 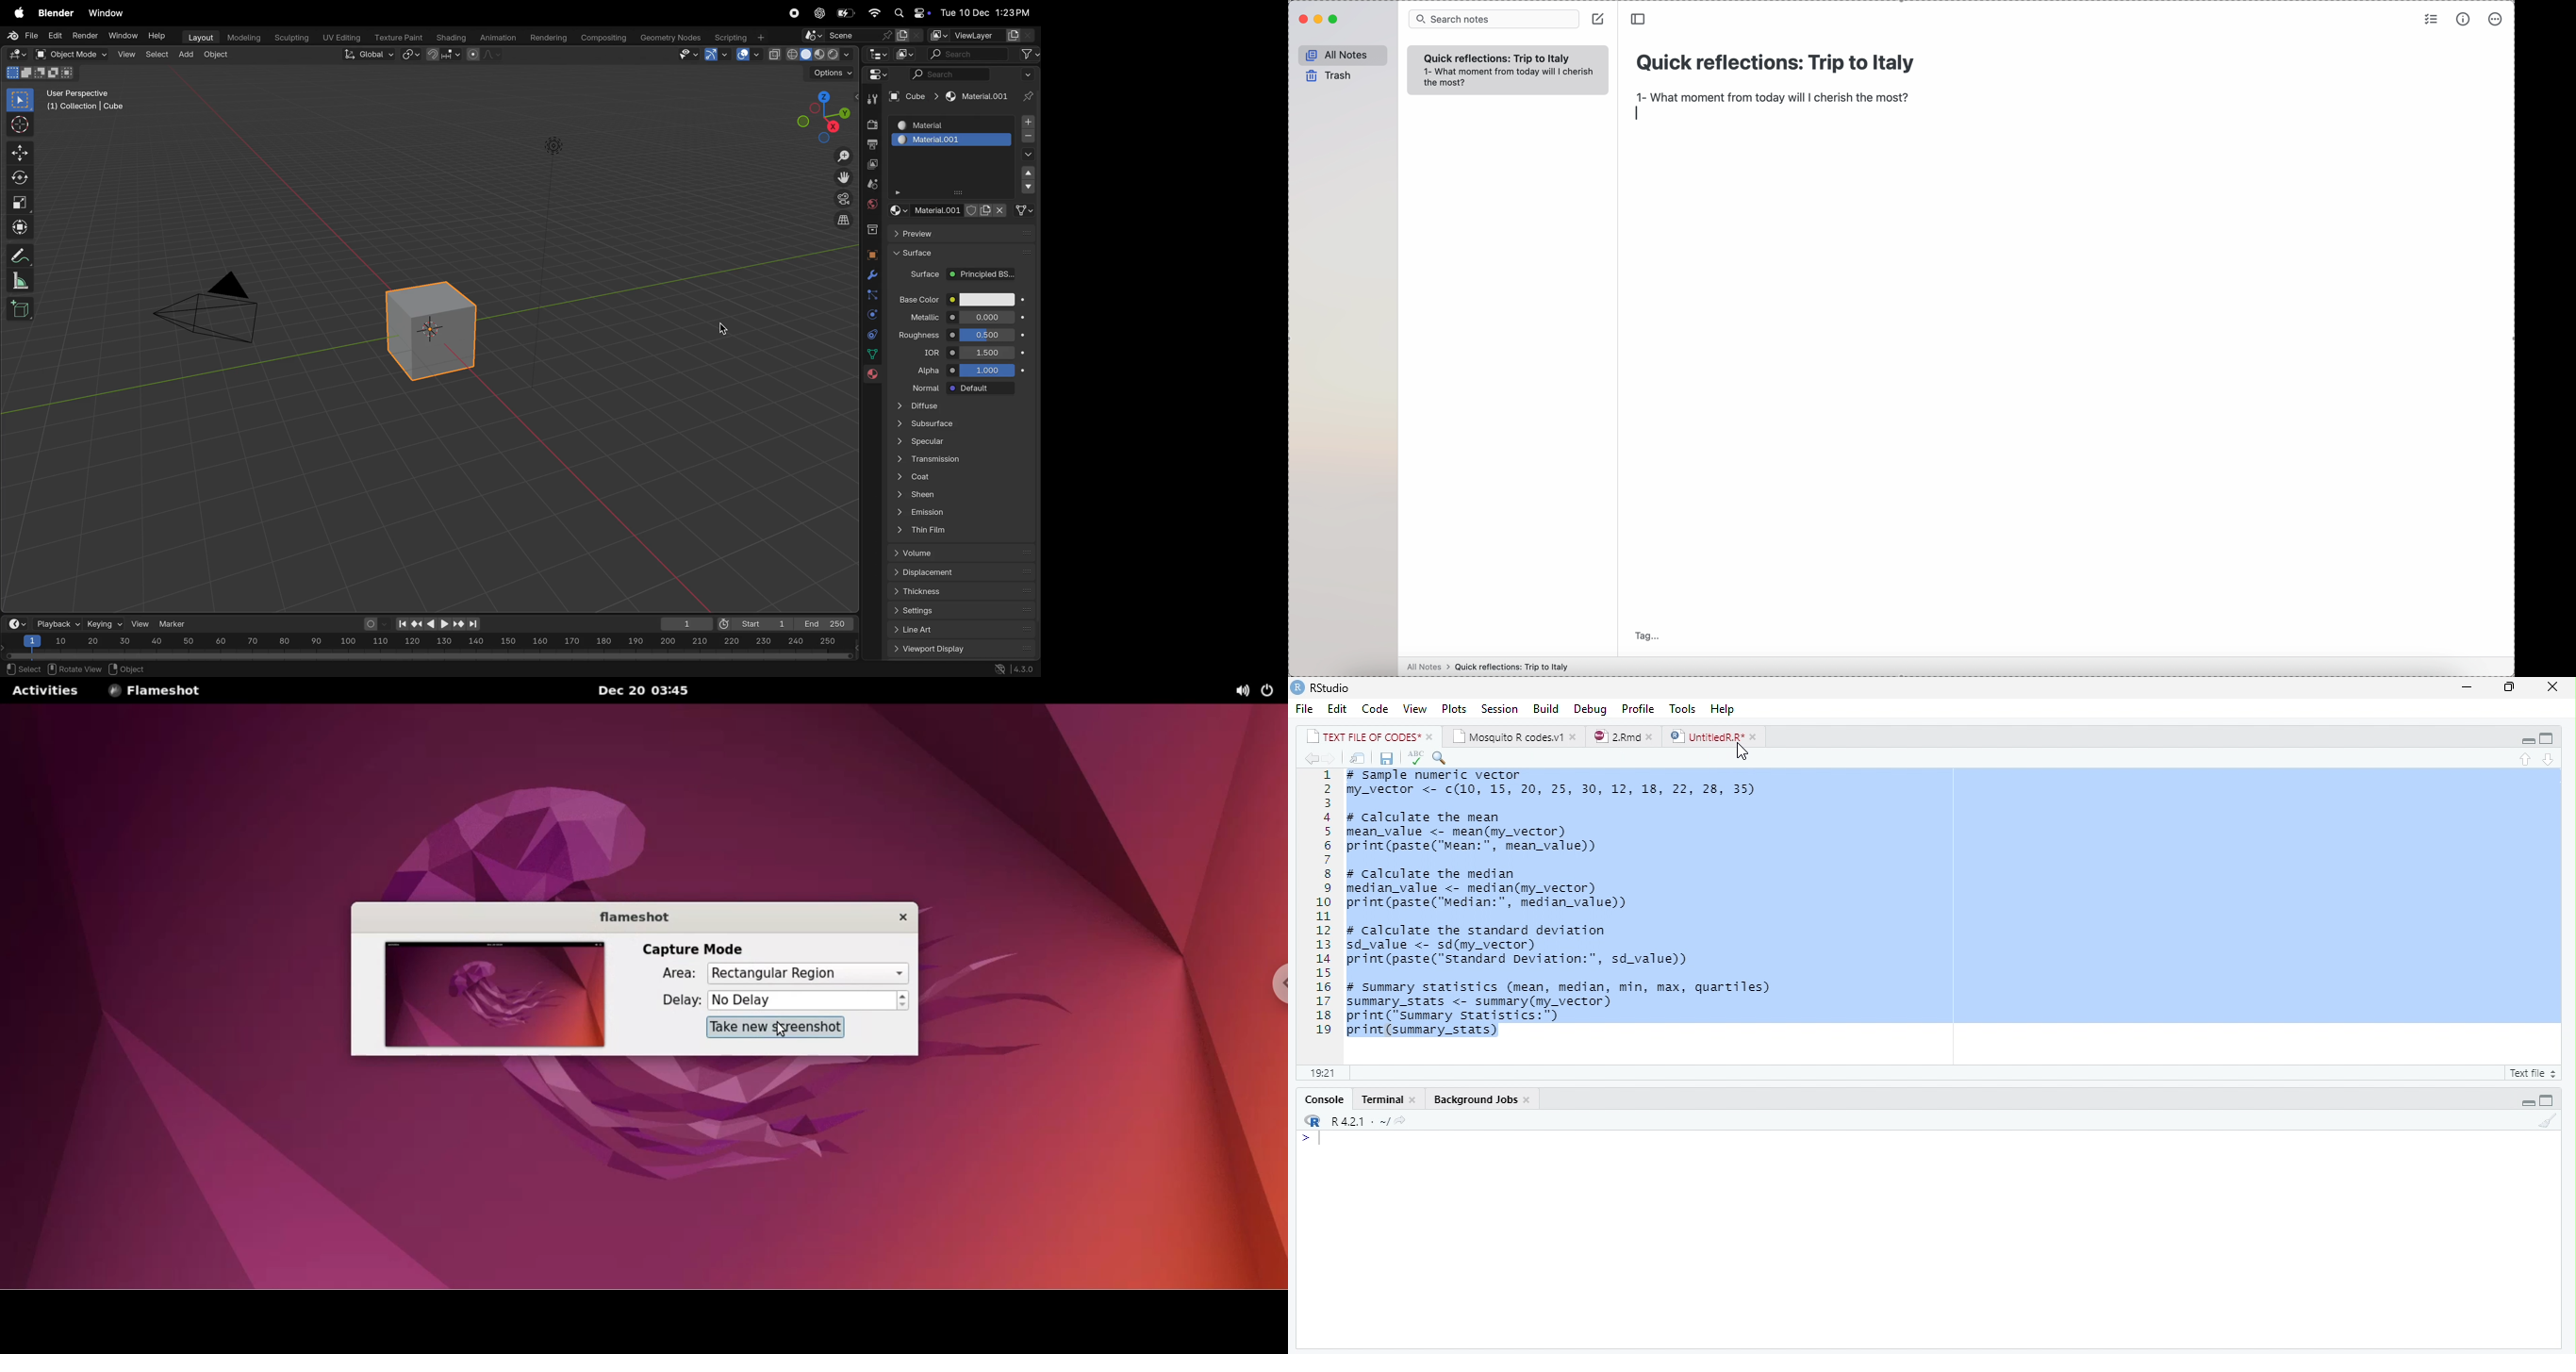 What do you see at coordinates (1431, 737) in the screenshot?
I see `close` at bounding box center [1431, 737].